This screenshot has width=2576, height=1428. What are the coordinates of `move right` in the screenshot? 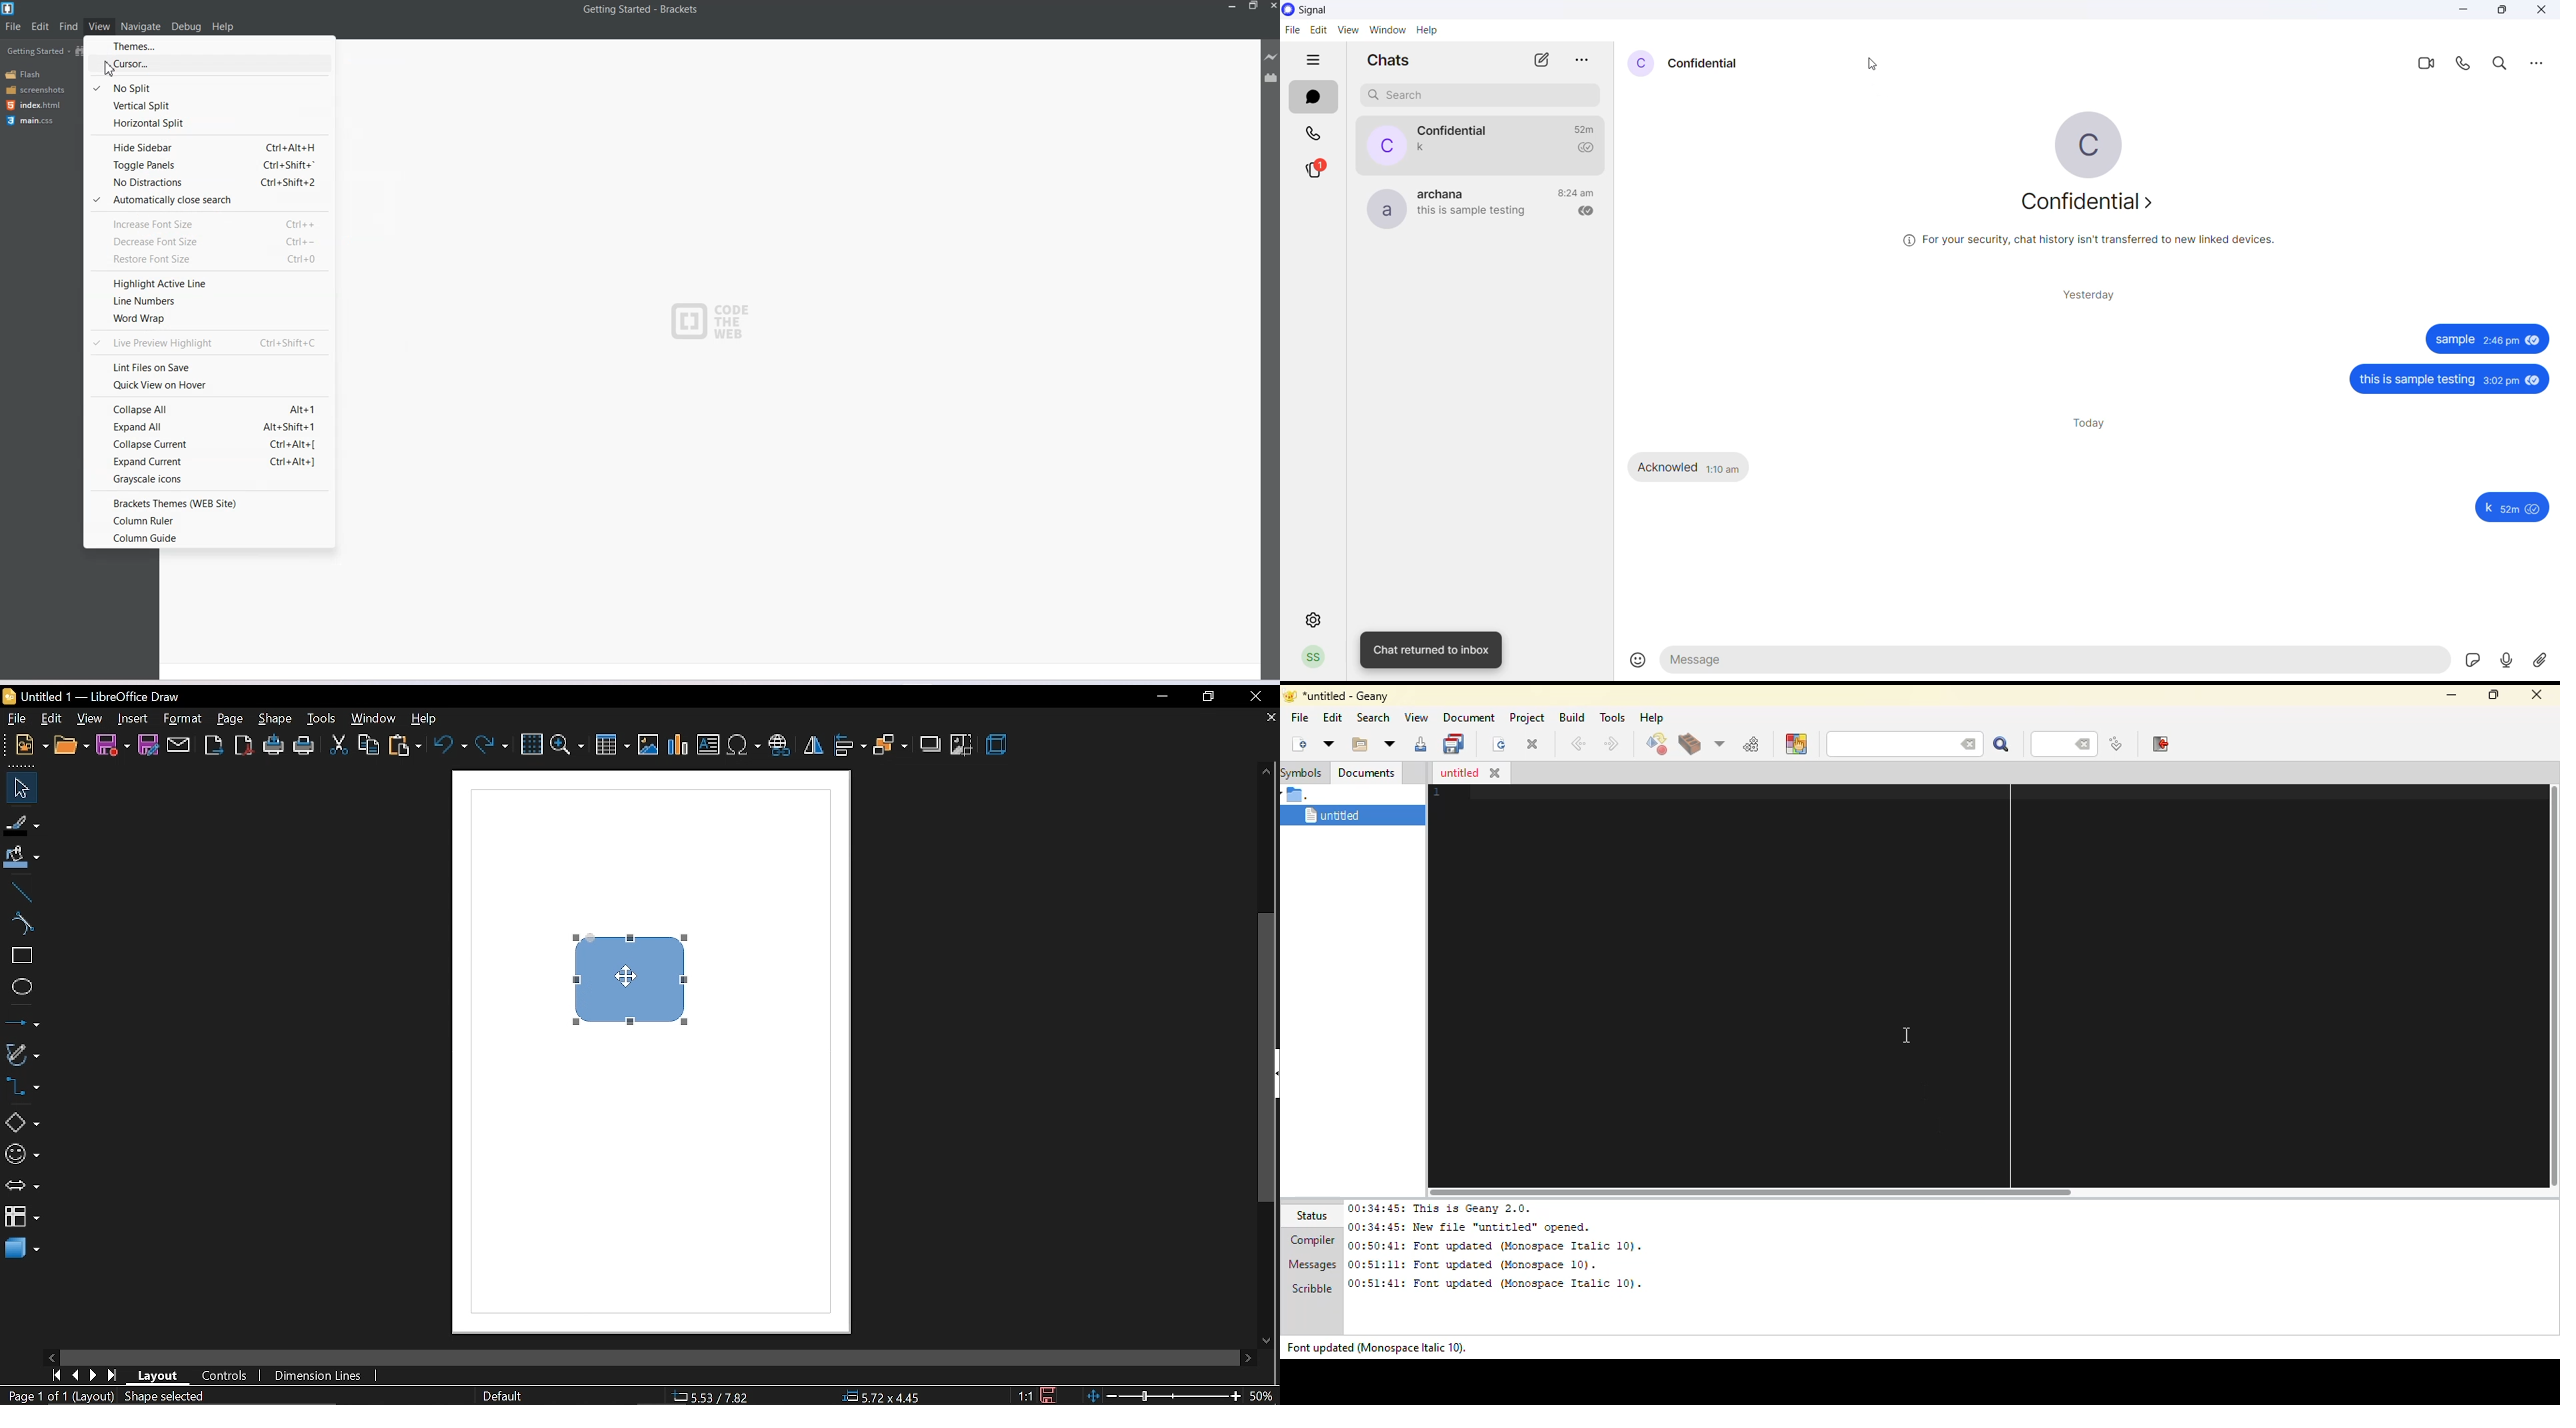 It's located at (1246, 1358).